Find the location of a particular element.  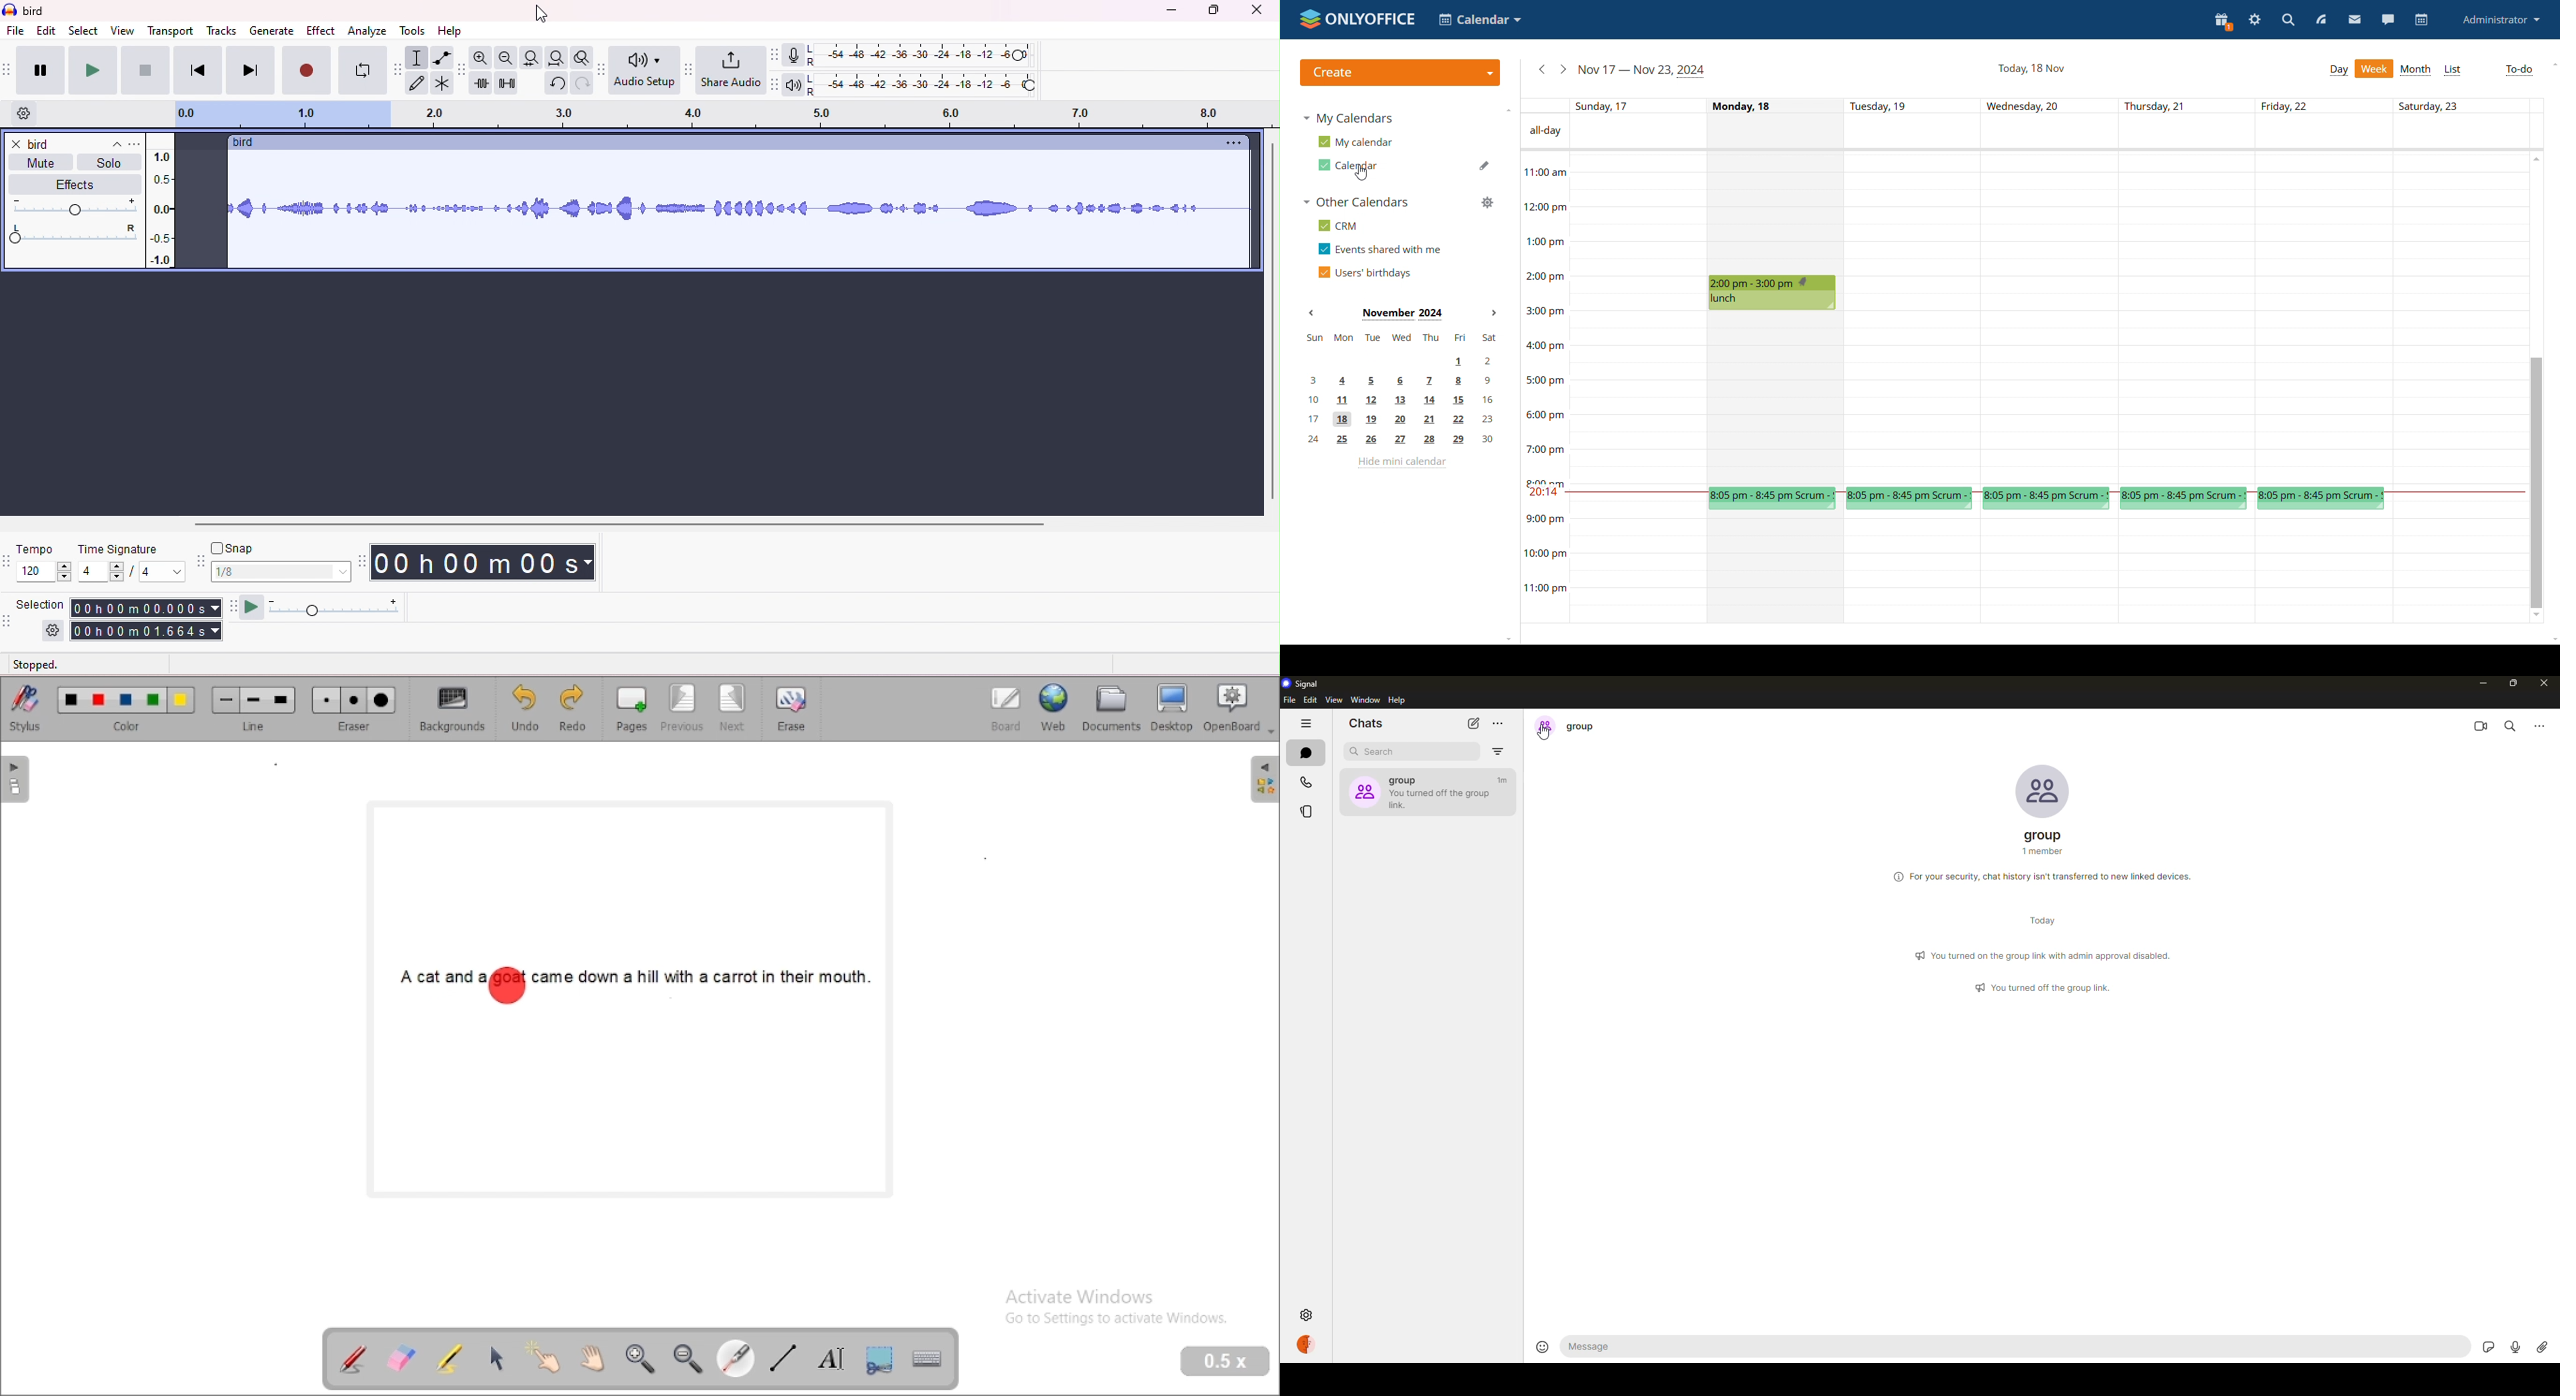

envelop is located at coordinates (440, 56).